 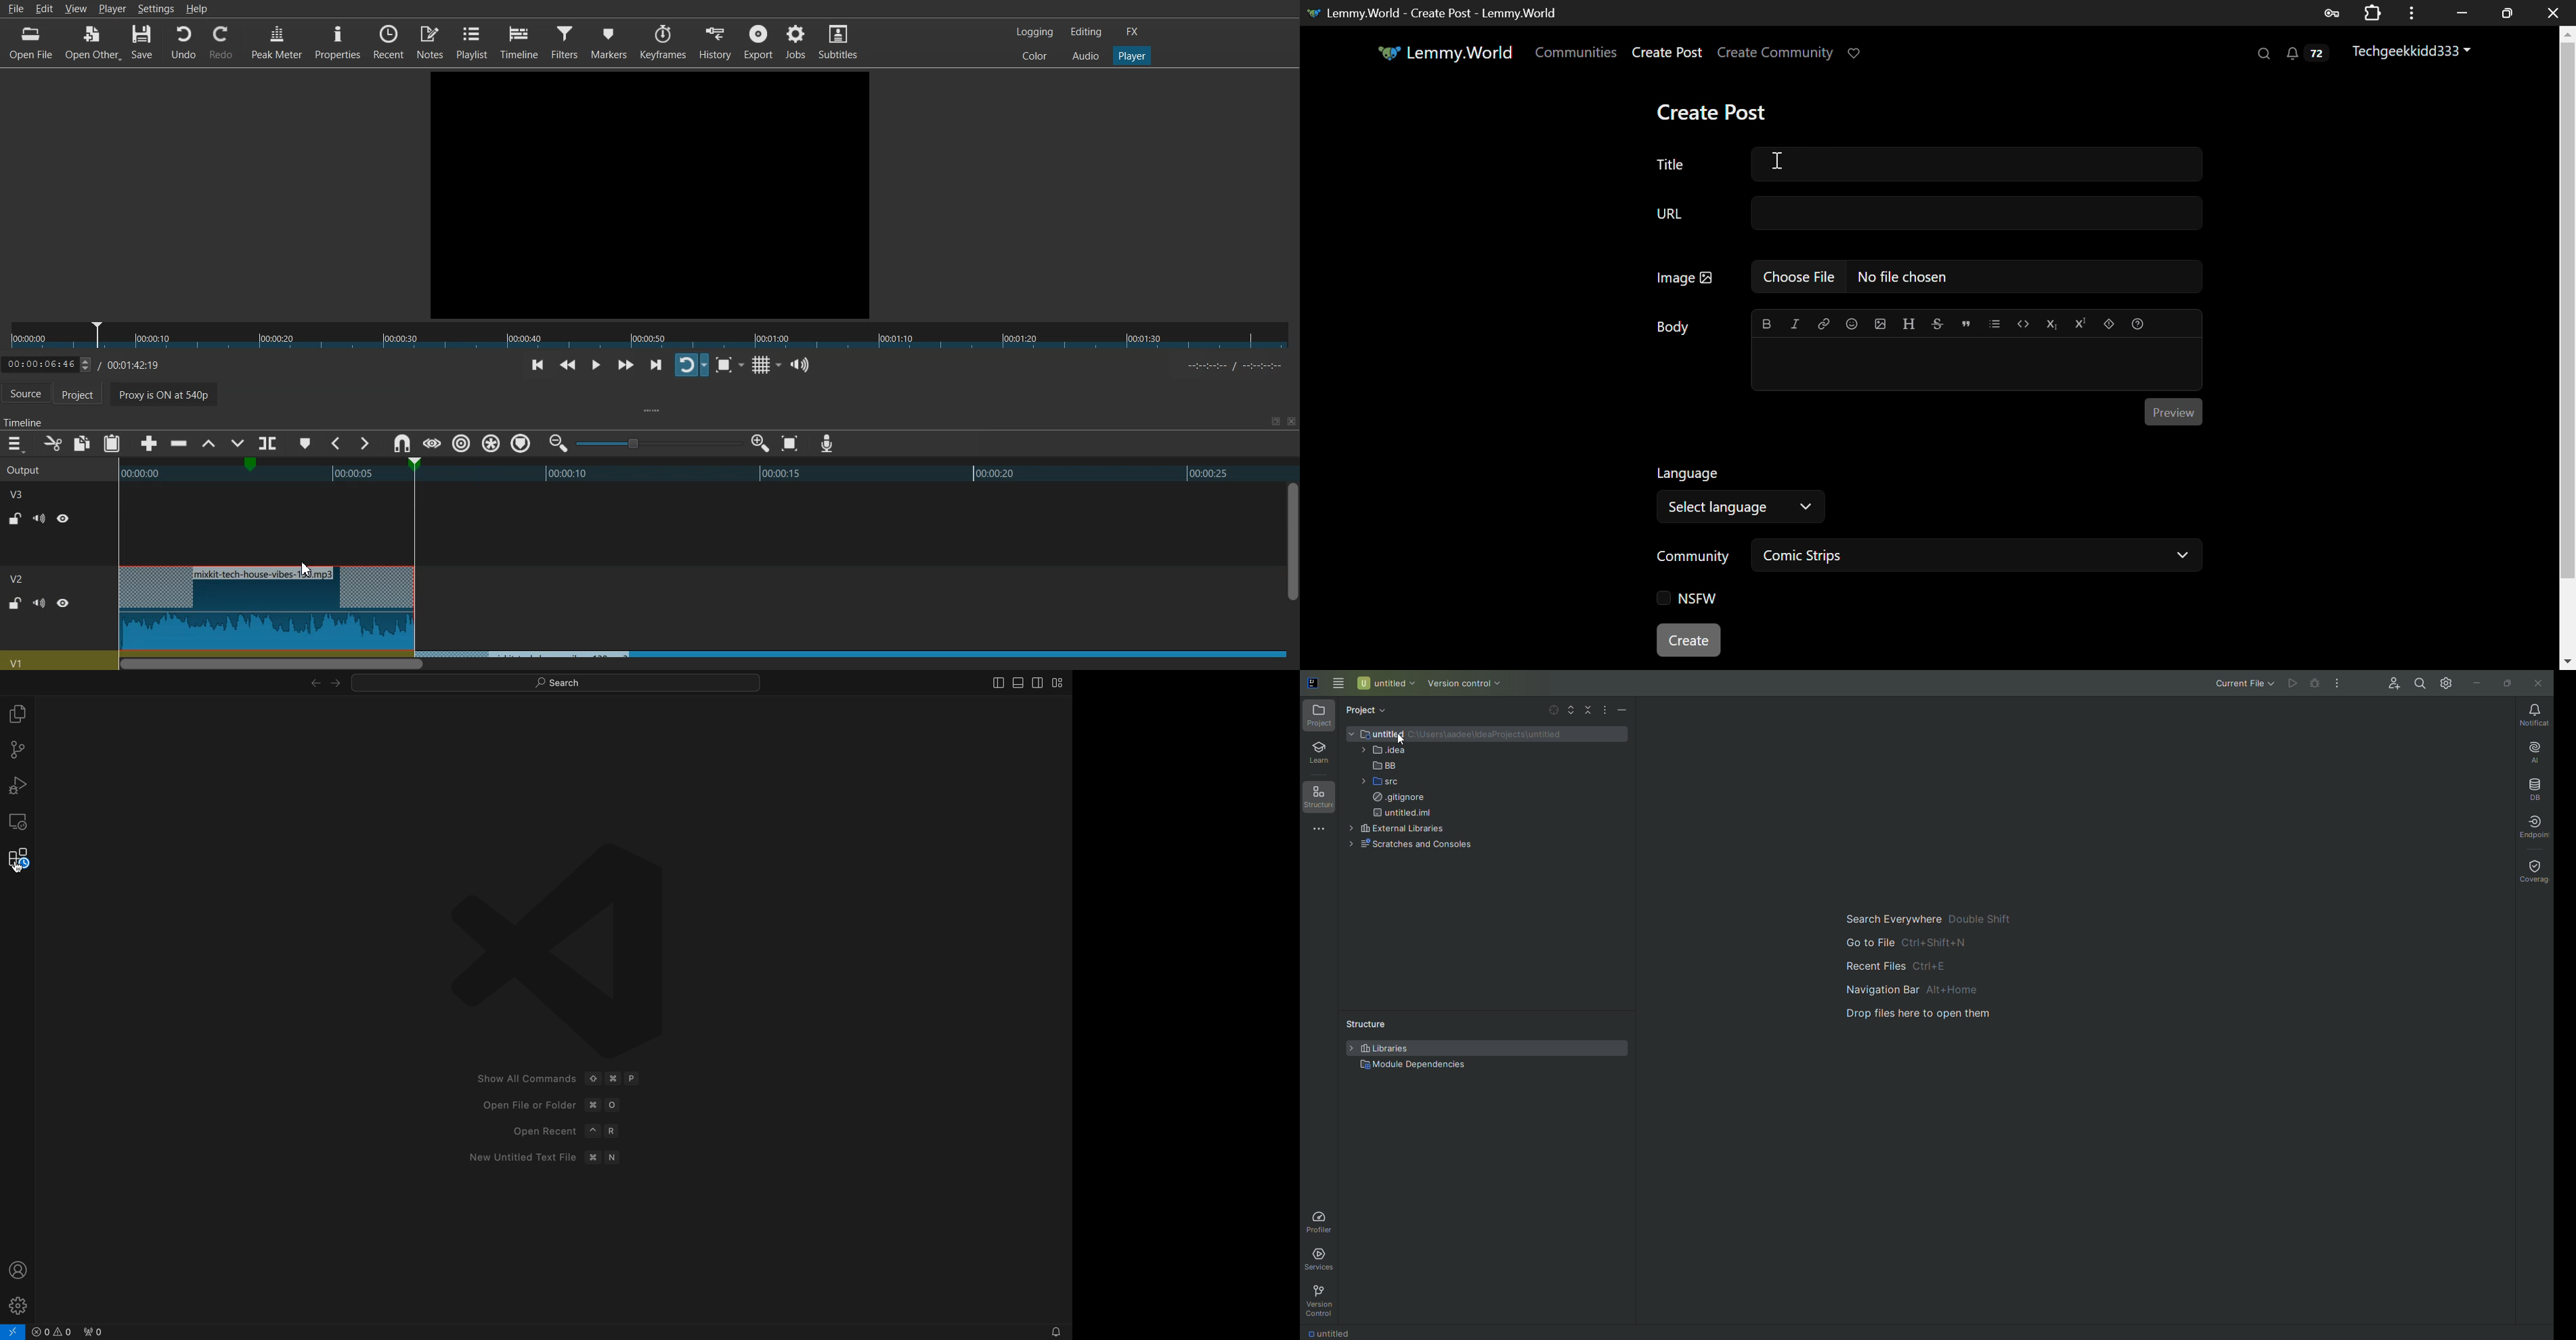 What do you see at coordinates (559, 443) in the screenshot?
I see `Zoom timeline out` at bounding box center [559, 443].